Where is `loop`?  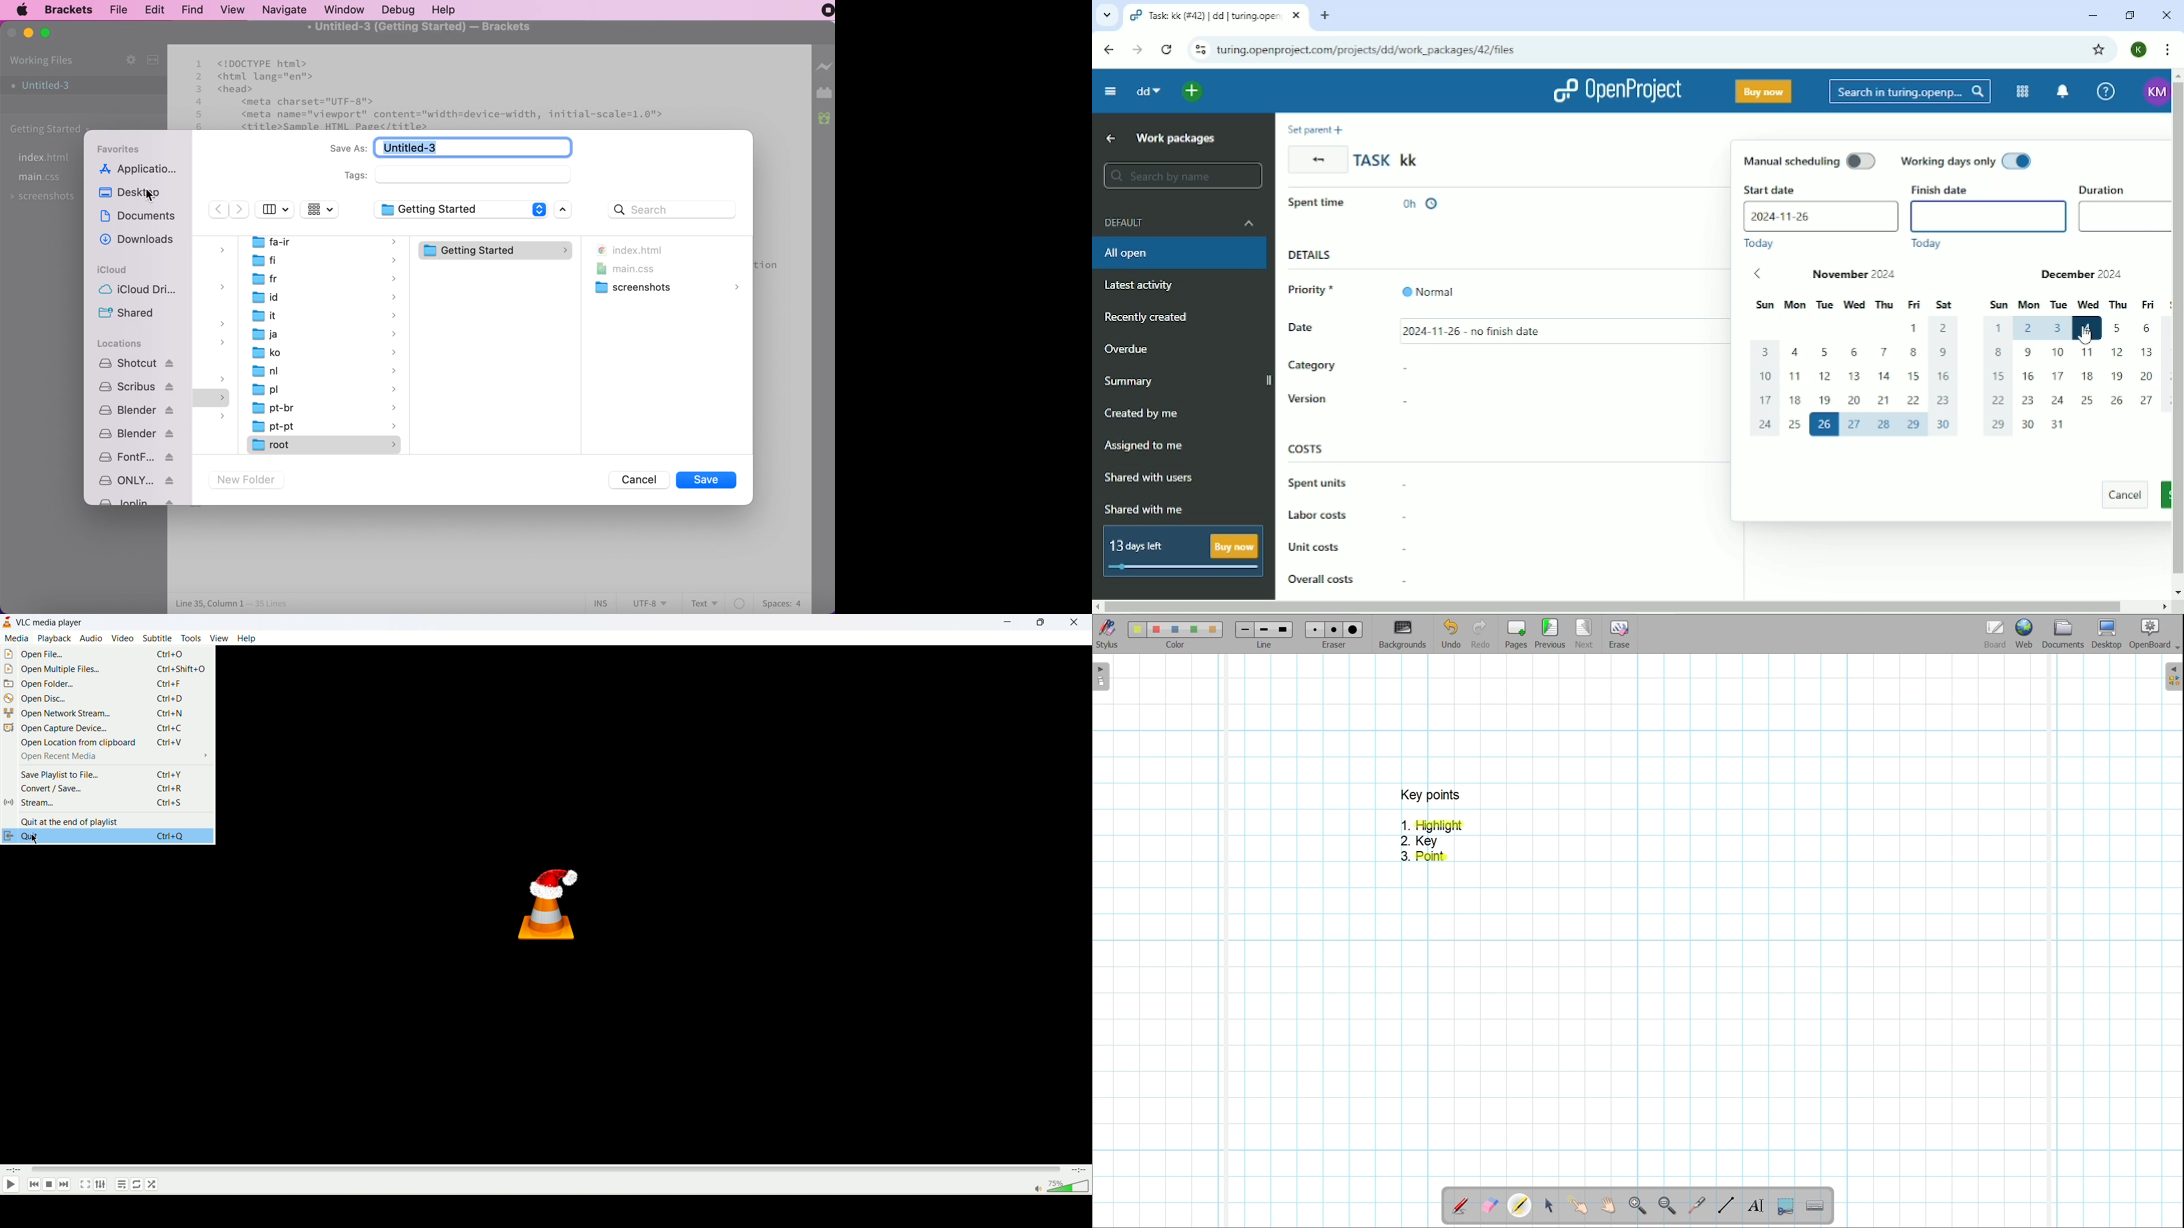
loop is located at coordinates (137, 1186).